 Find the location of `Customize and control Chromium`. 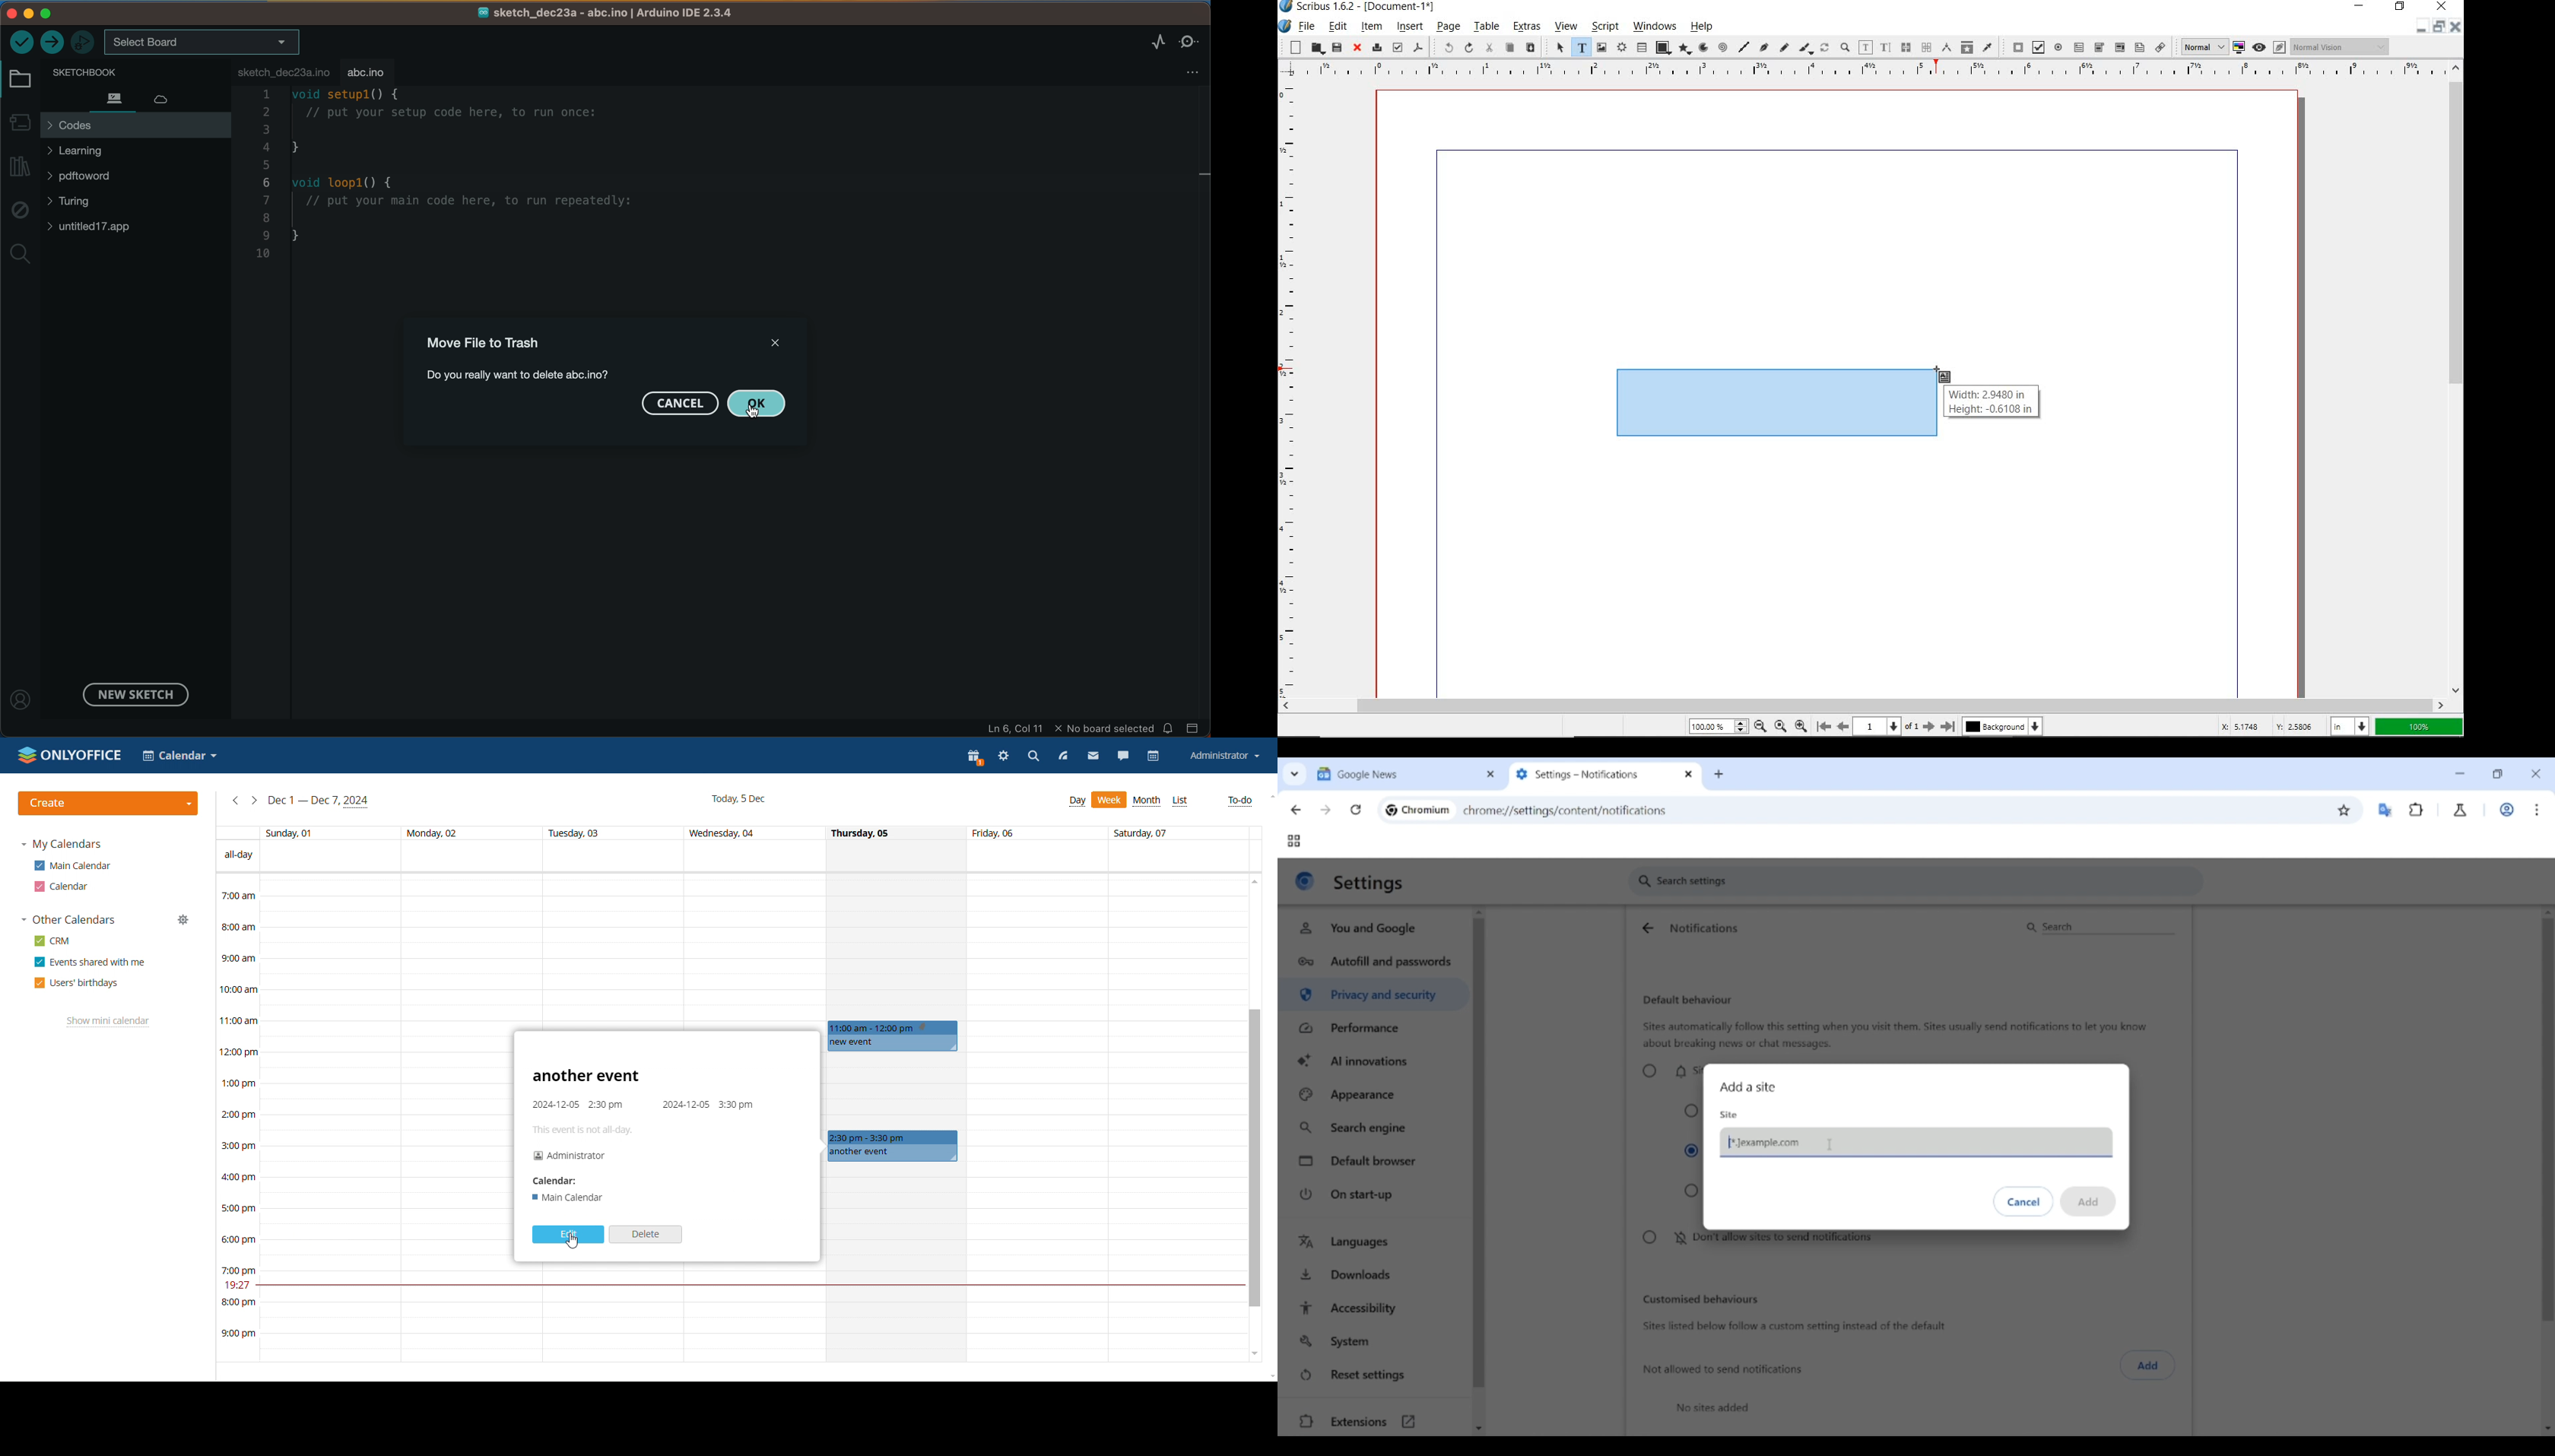

Customize and control Chromium is located at coordinates (2536, 809).